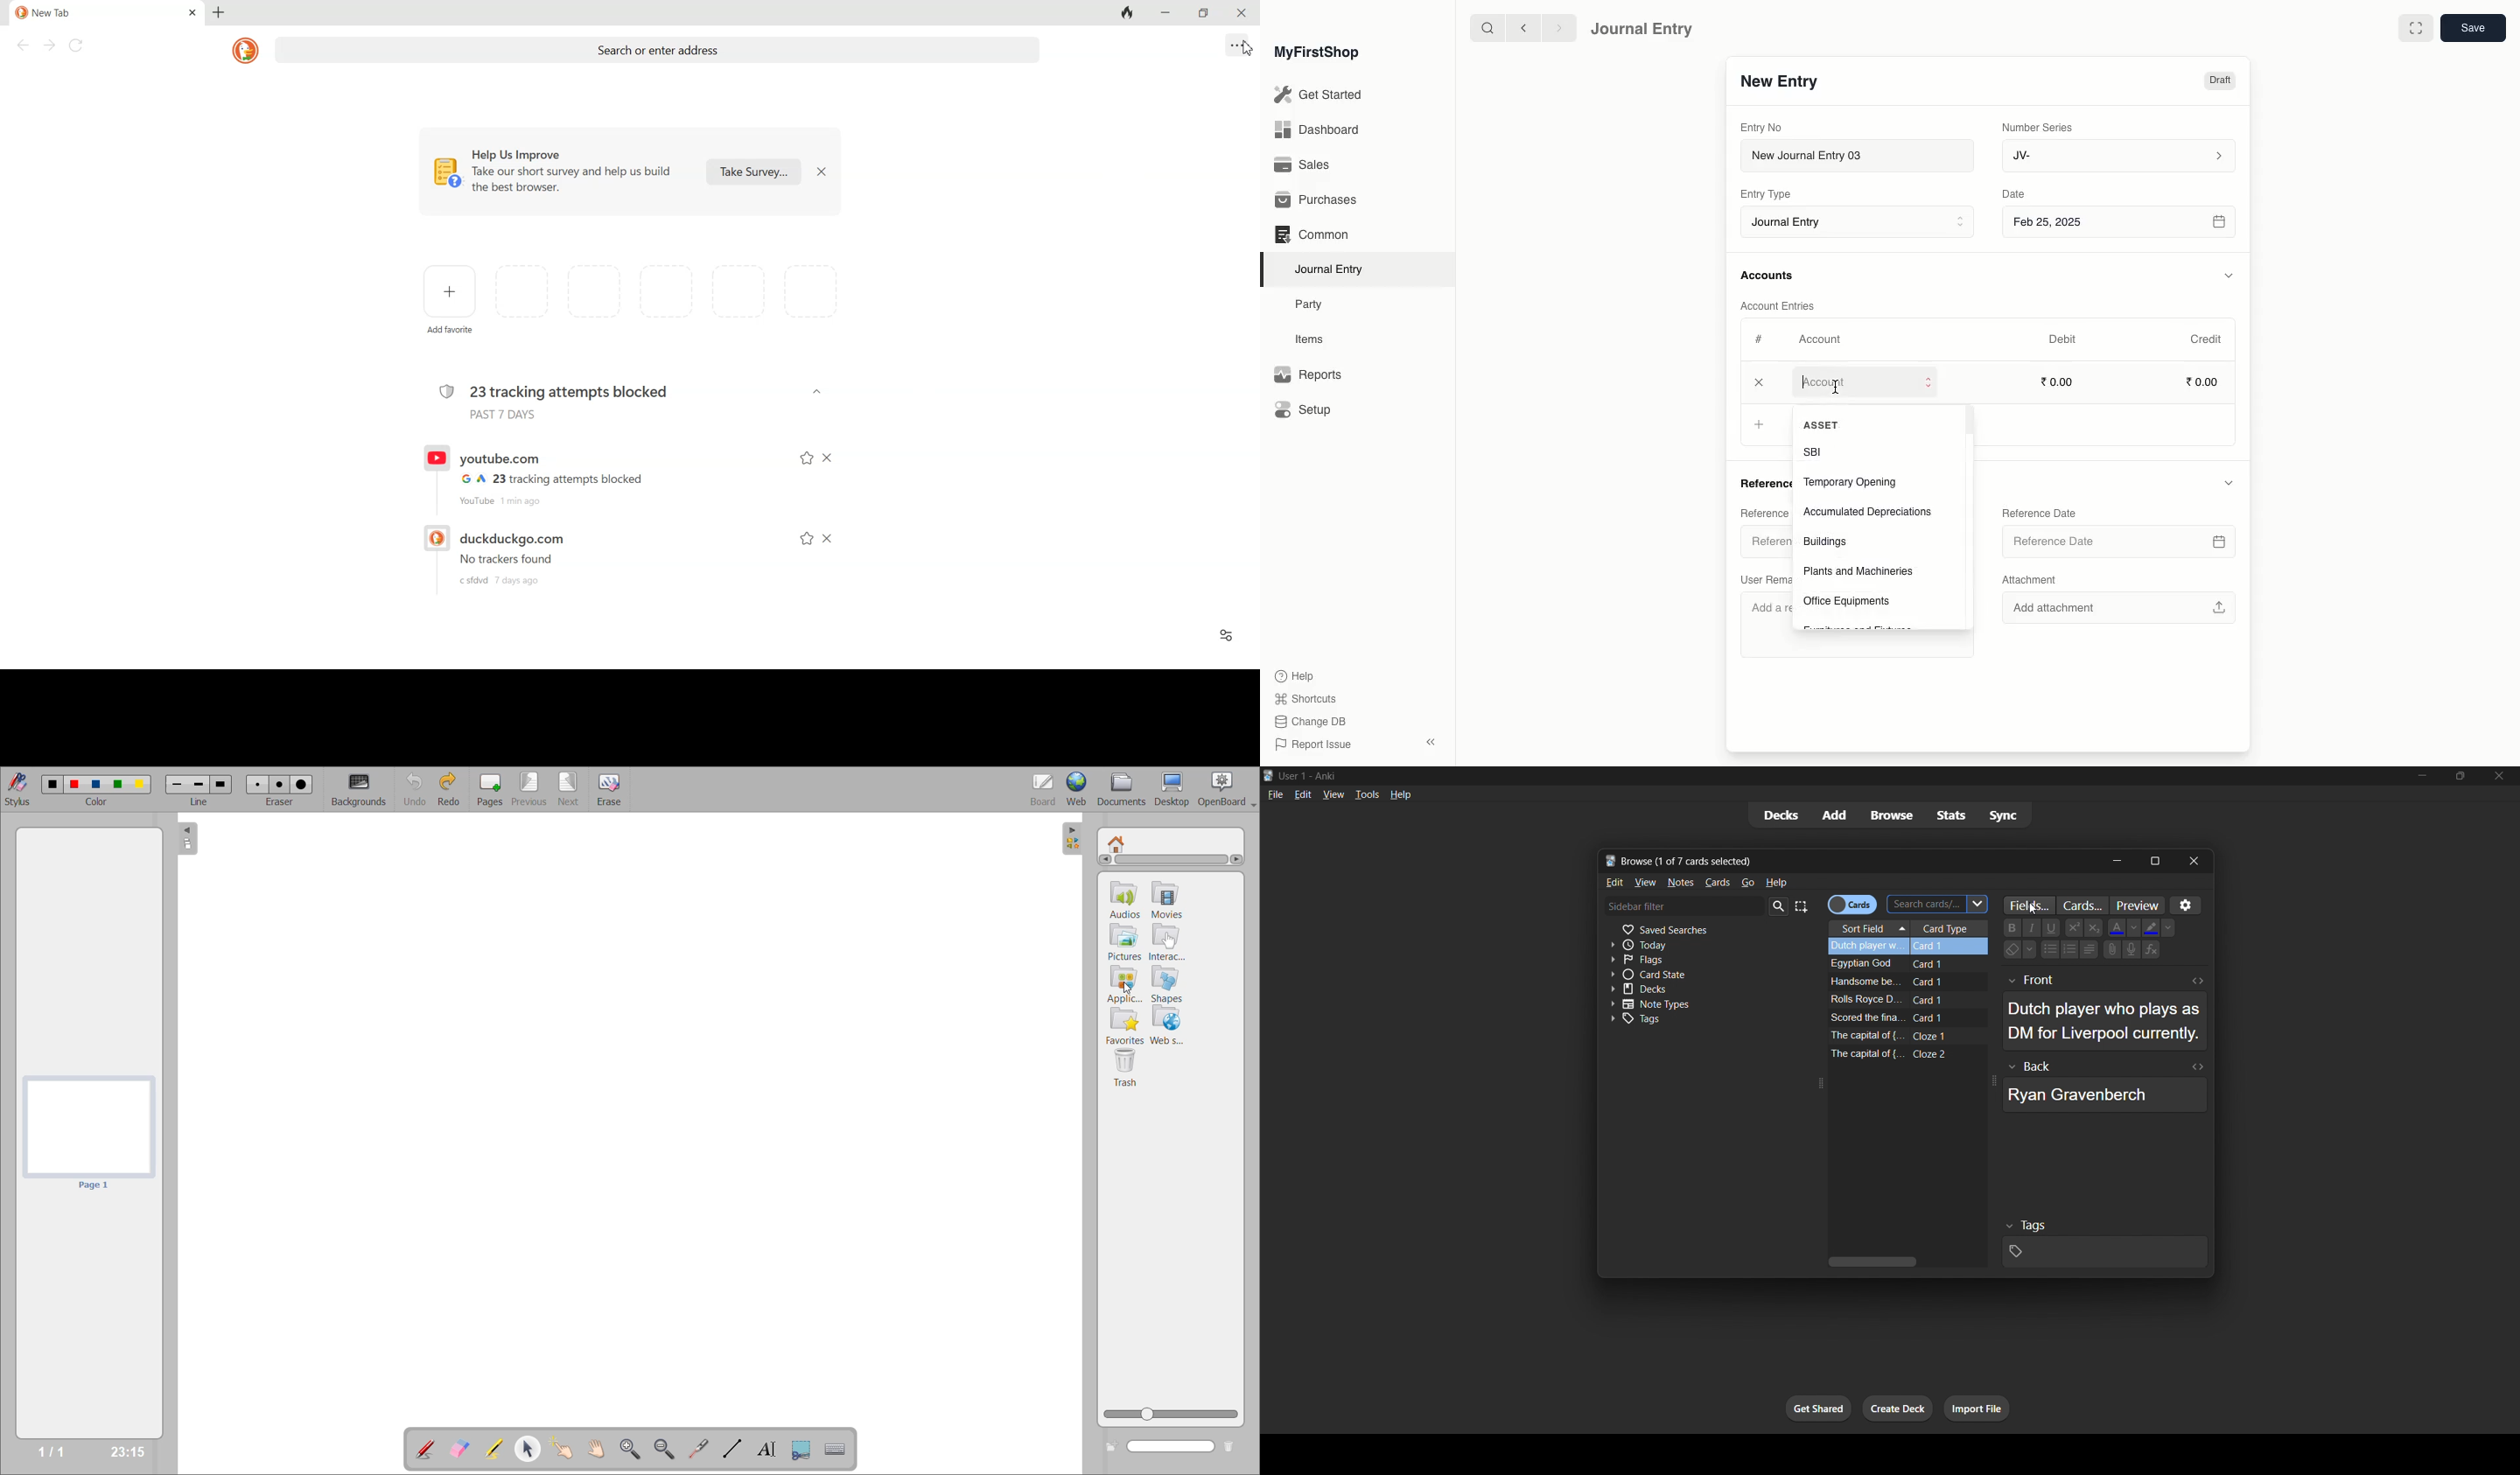 The width and height of the screenshot is (2520, 1484). I want to click on file, so click(1274, 795).